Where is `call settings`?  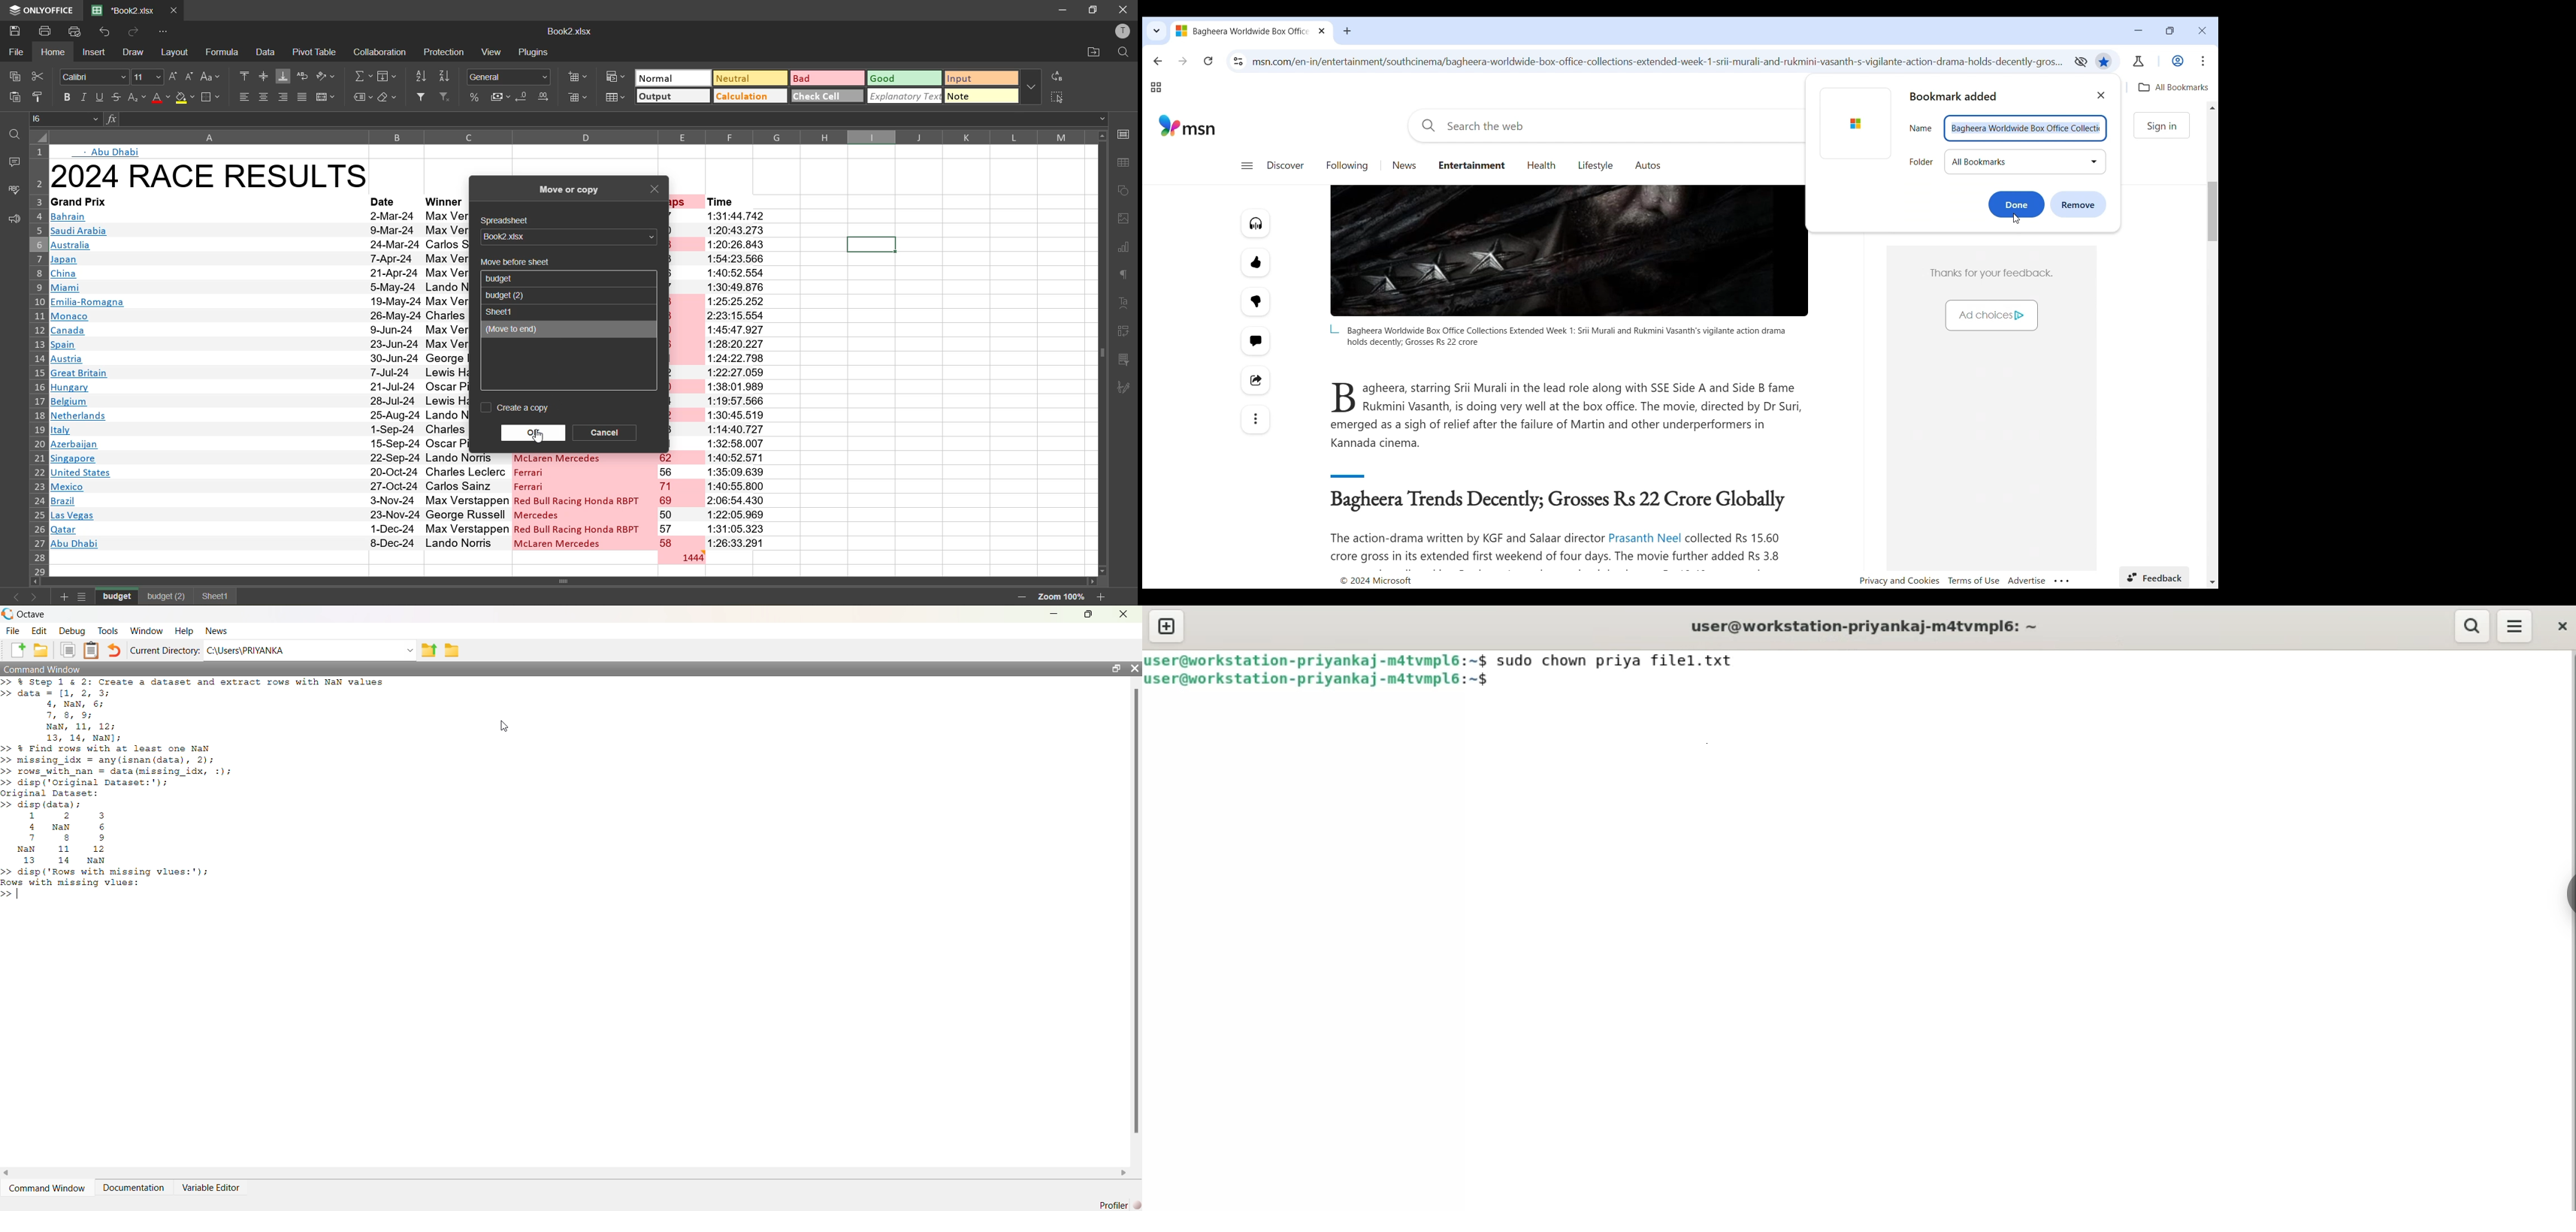 call settings is located at coordinates (1123, 134).